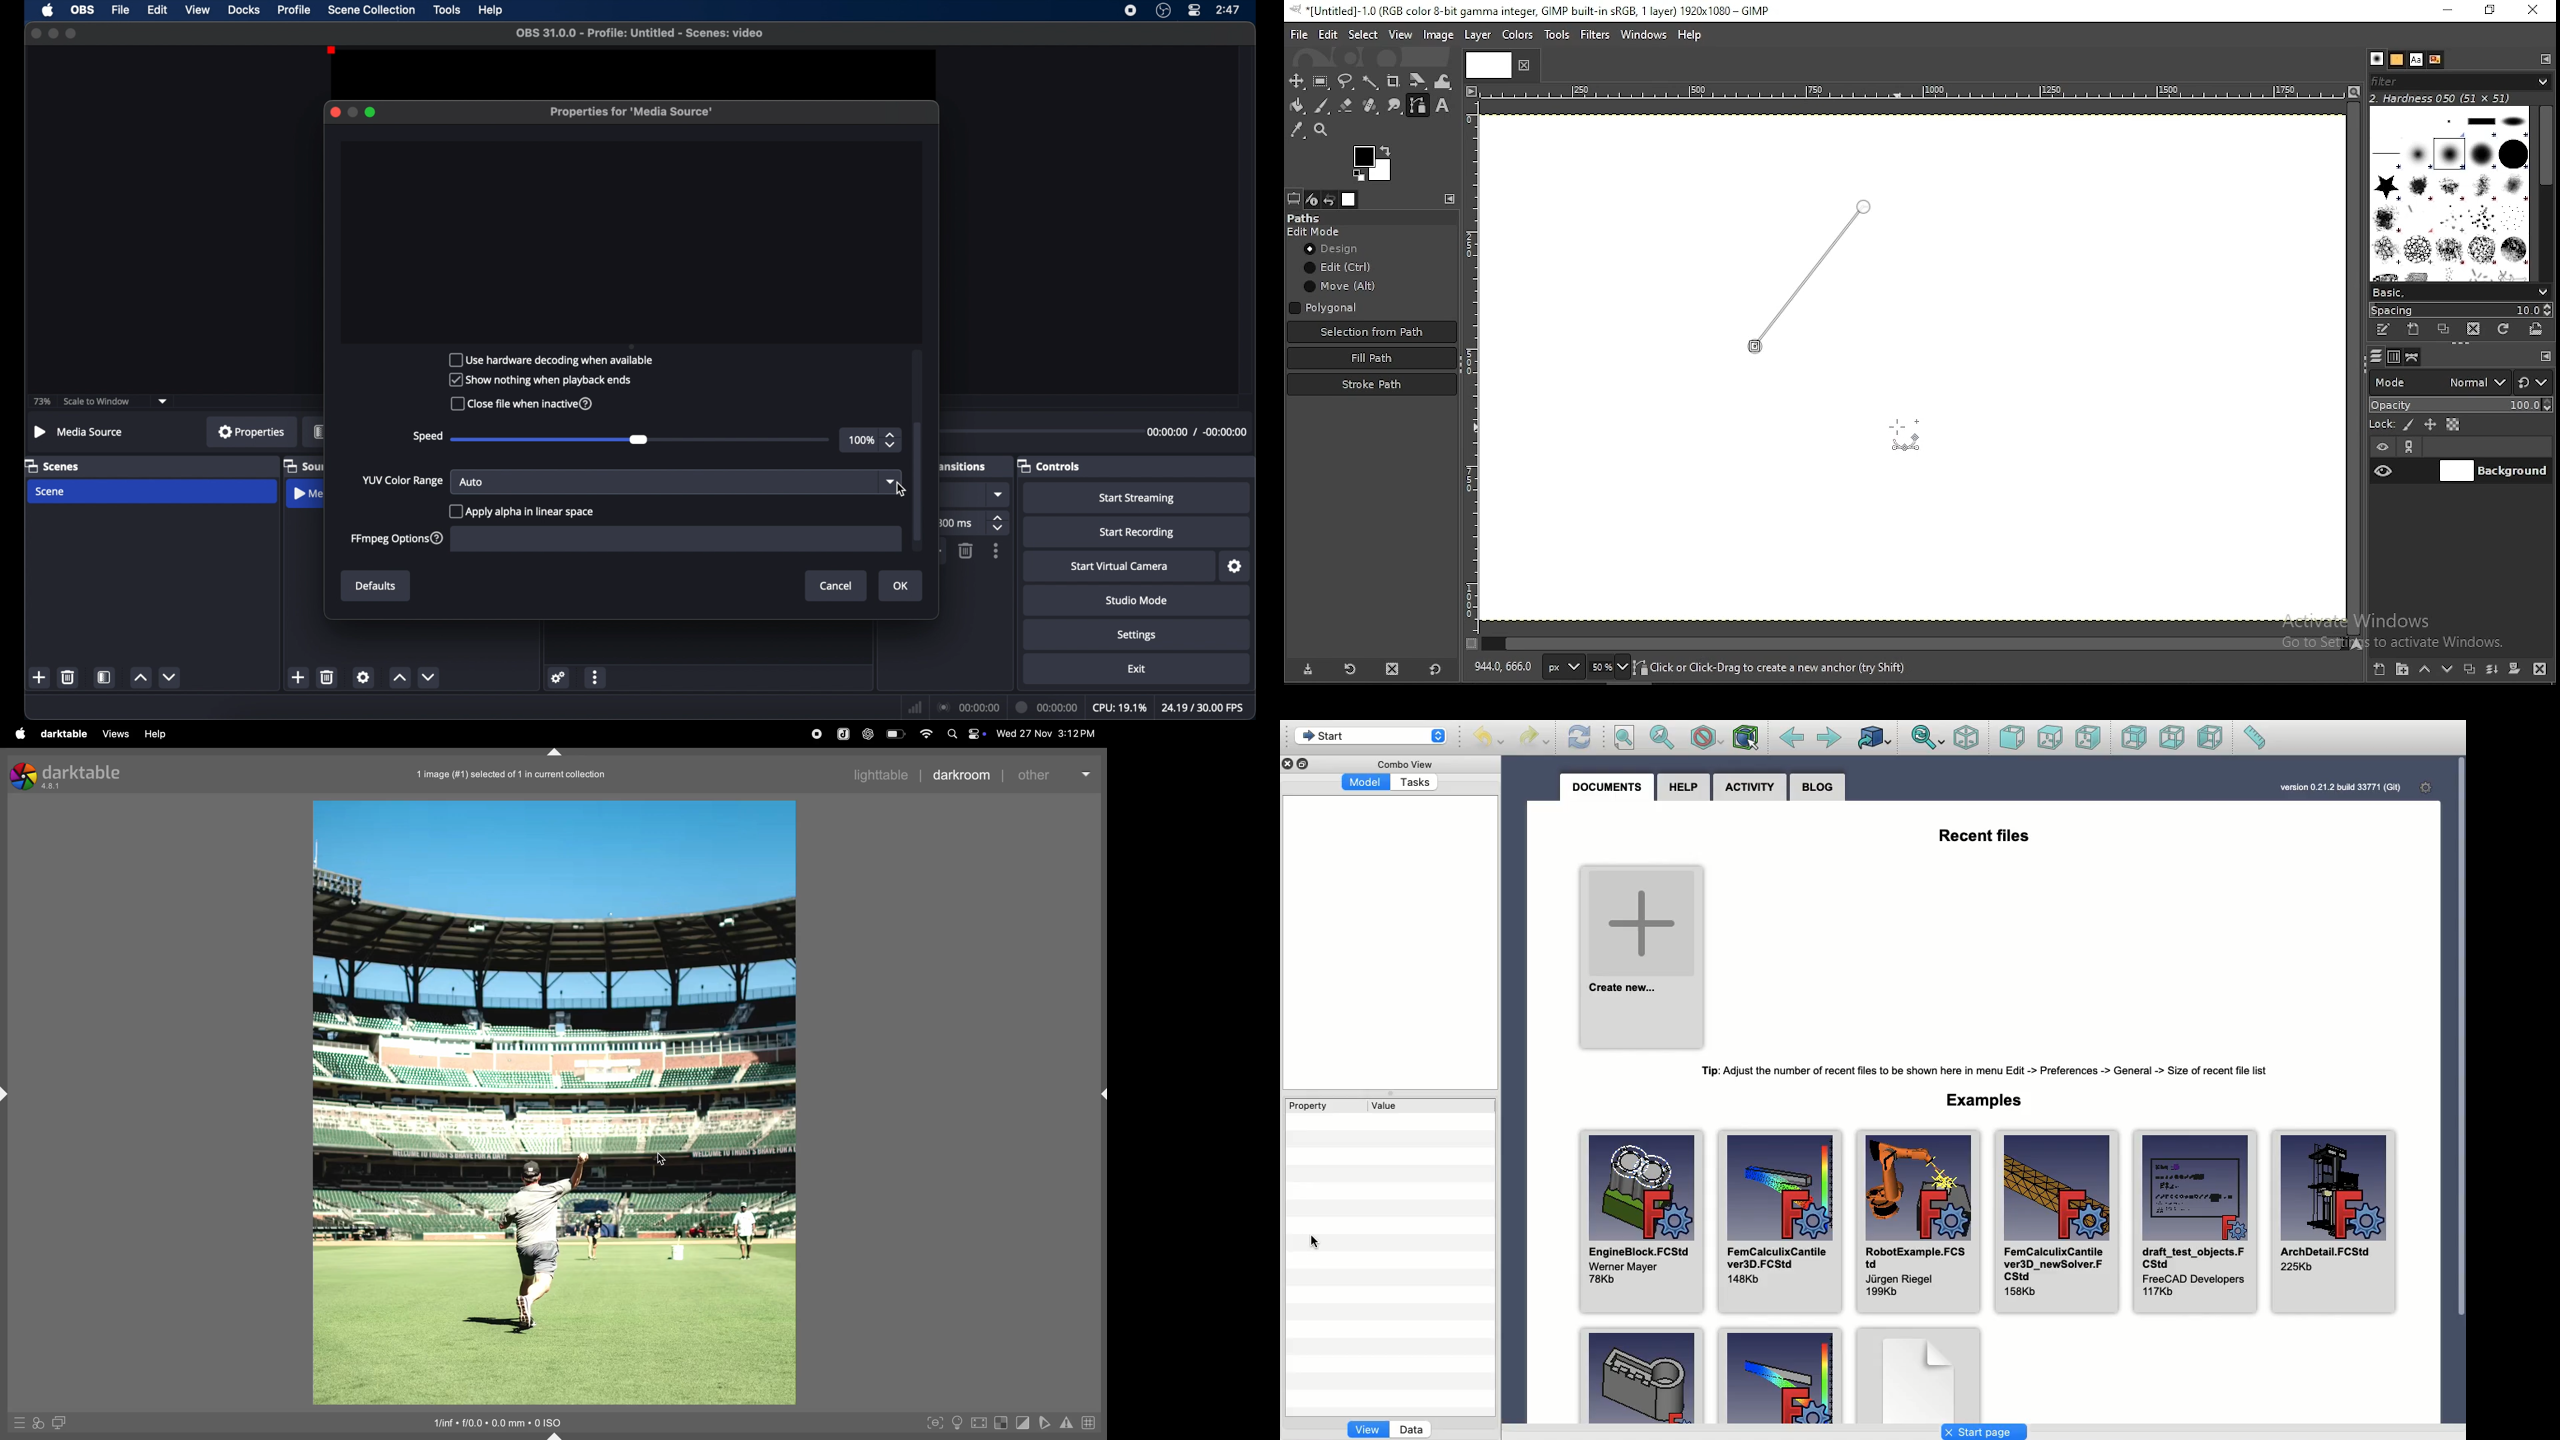  Describe the element at coordinates (2393, 356) in the screenshot. I see `channel` at that location.